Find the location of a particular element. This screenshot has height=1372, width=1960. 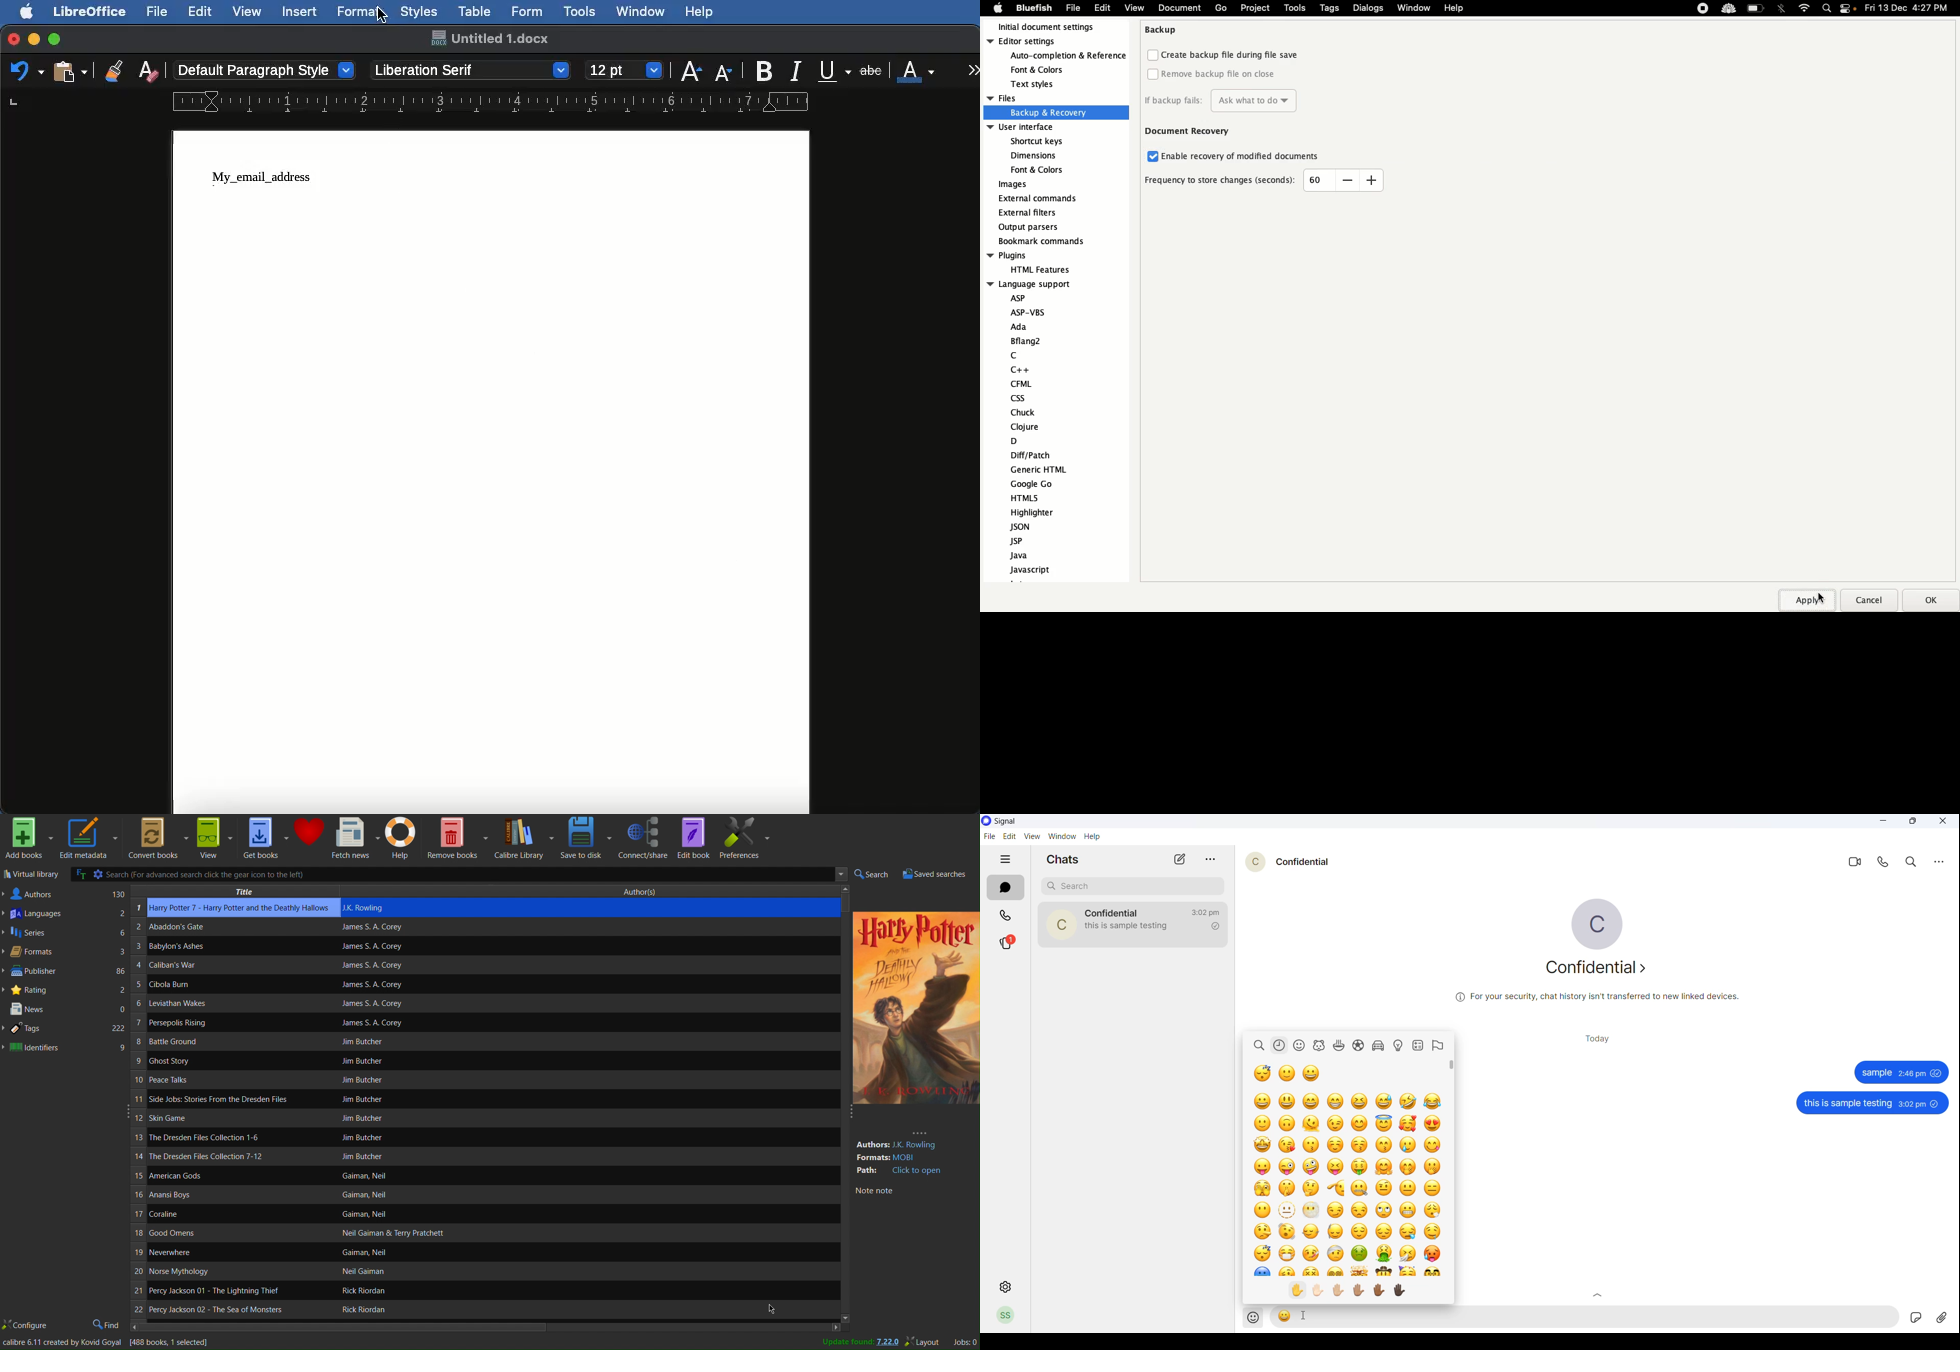

Author’s name is located at coordinates (413, 1215).